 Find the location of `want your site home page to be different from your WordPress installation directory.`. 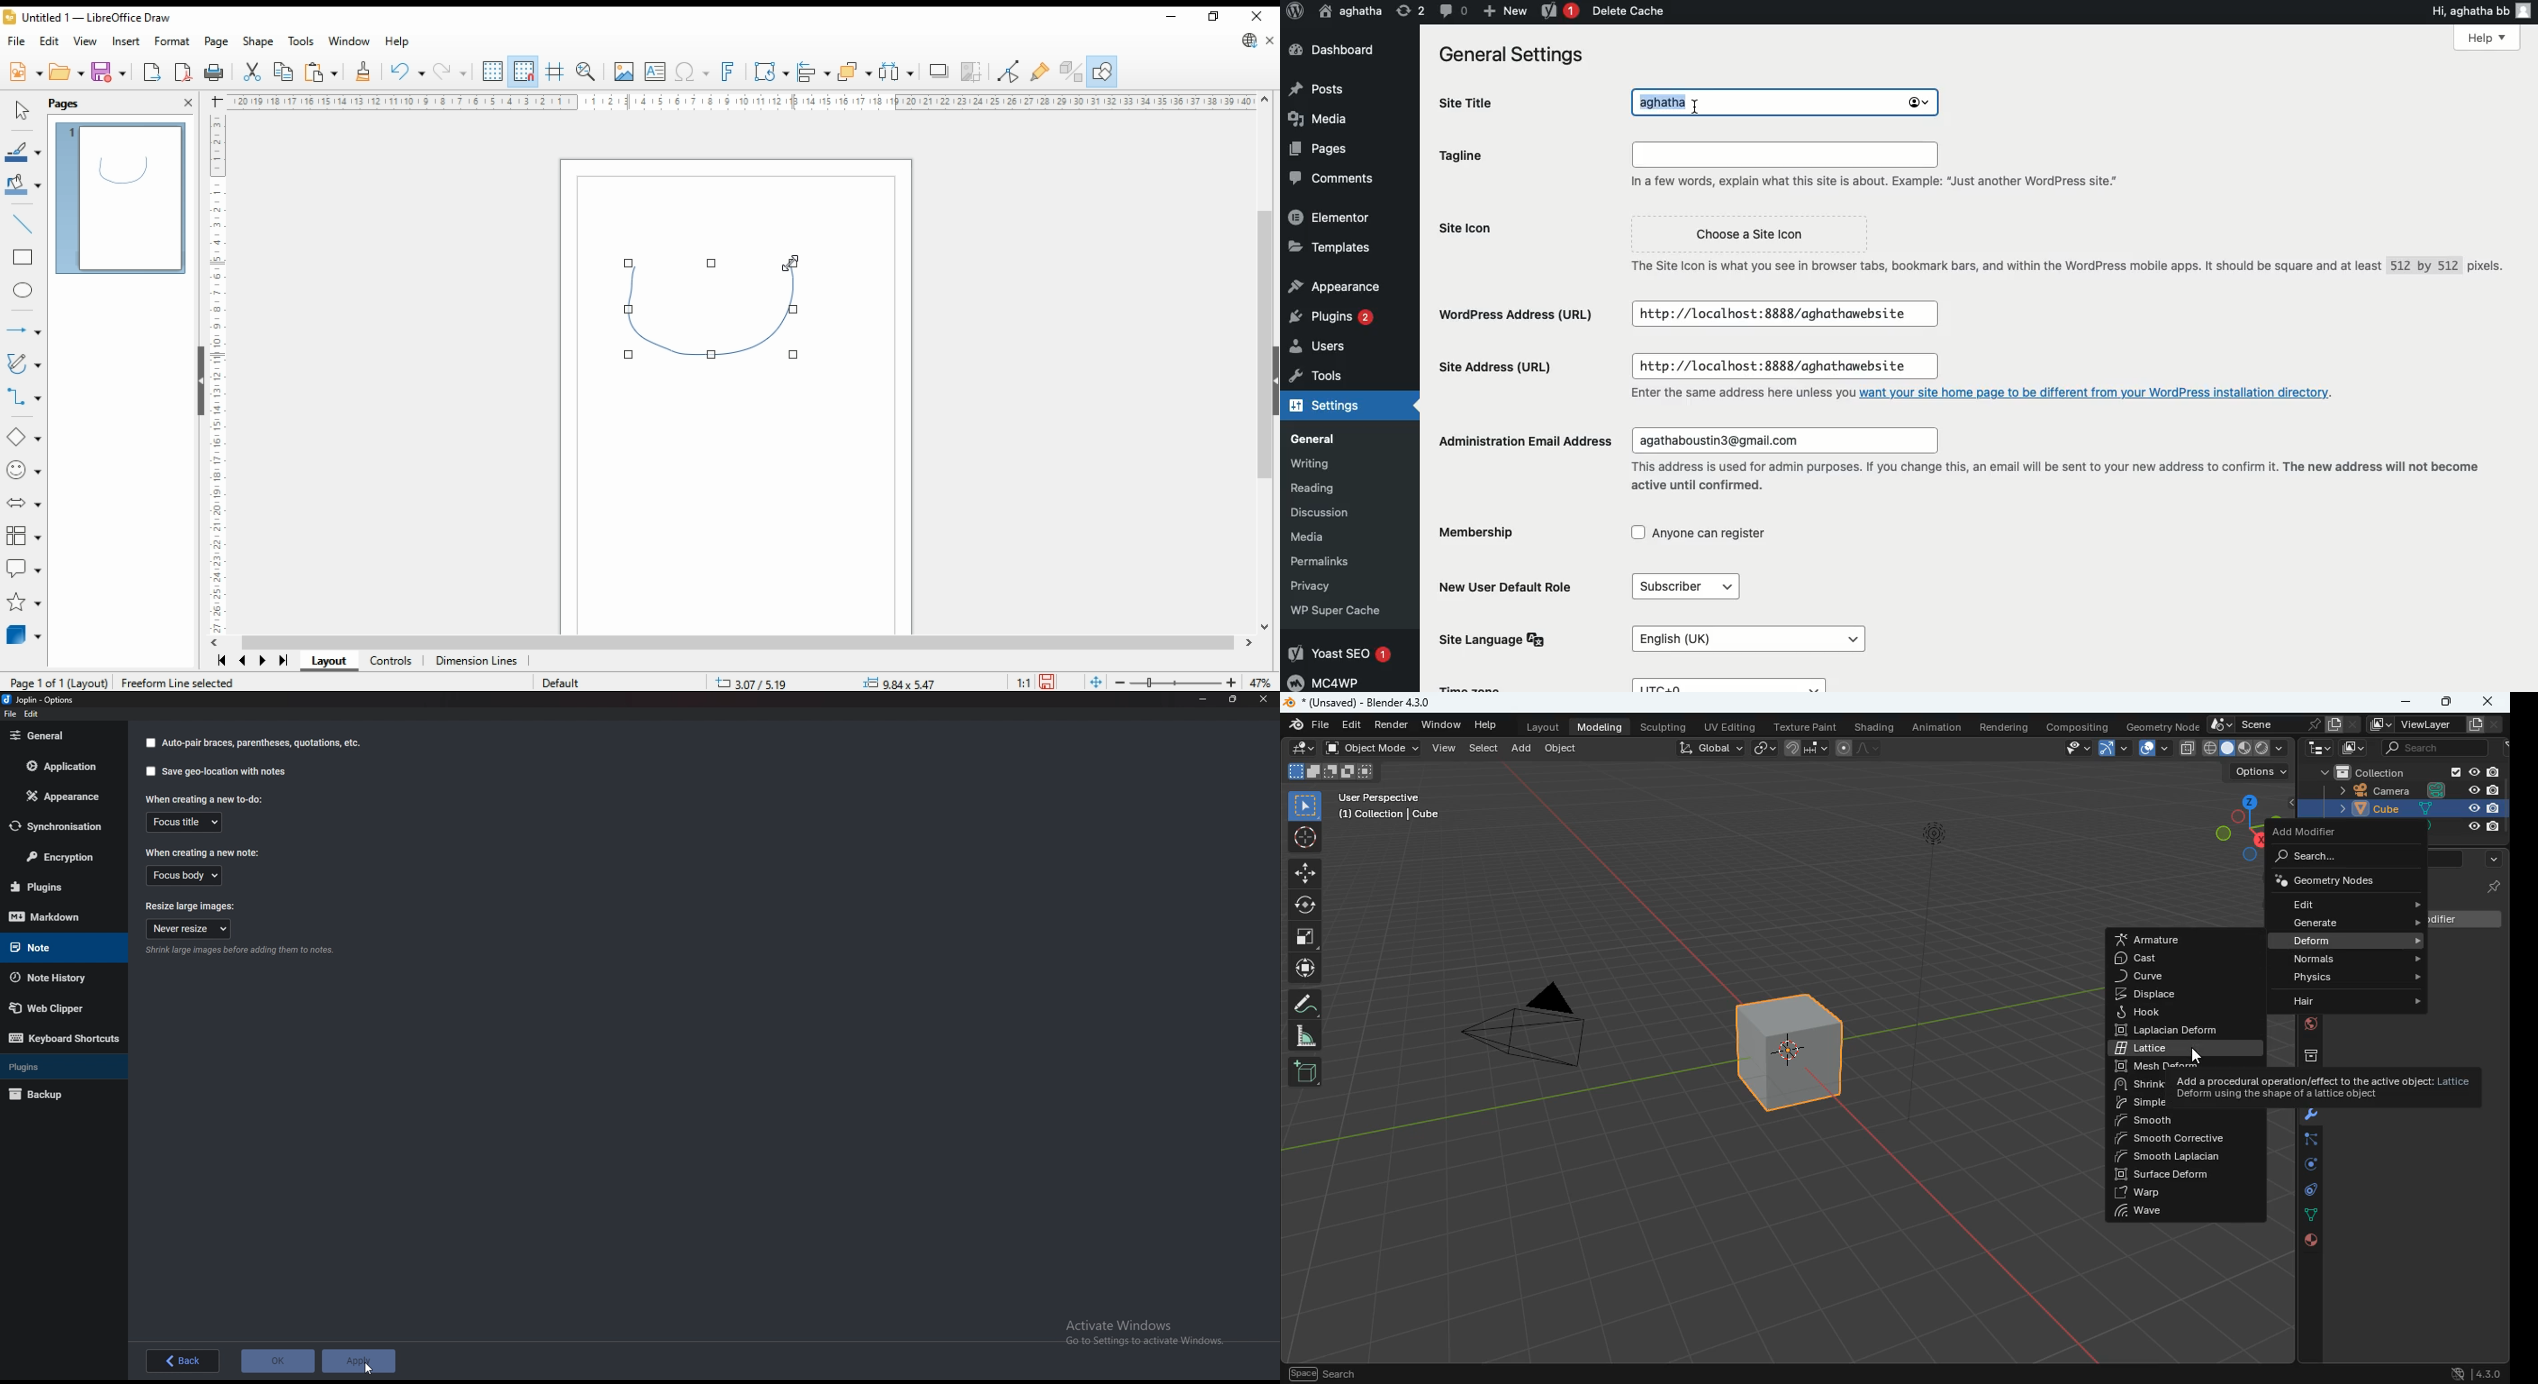

want your site home page to be different from your WordPress installation directory. is located at coordinates (2101, 393).